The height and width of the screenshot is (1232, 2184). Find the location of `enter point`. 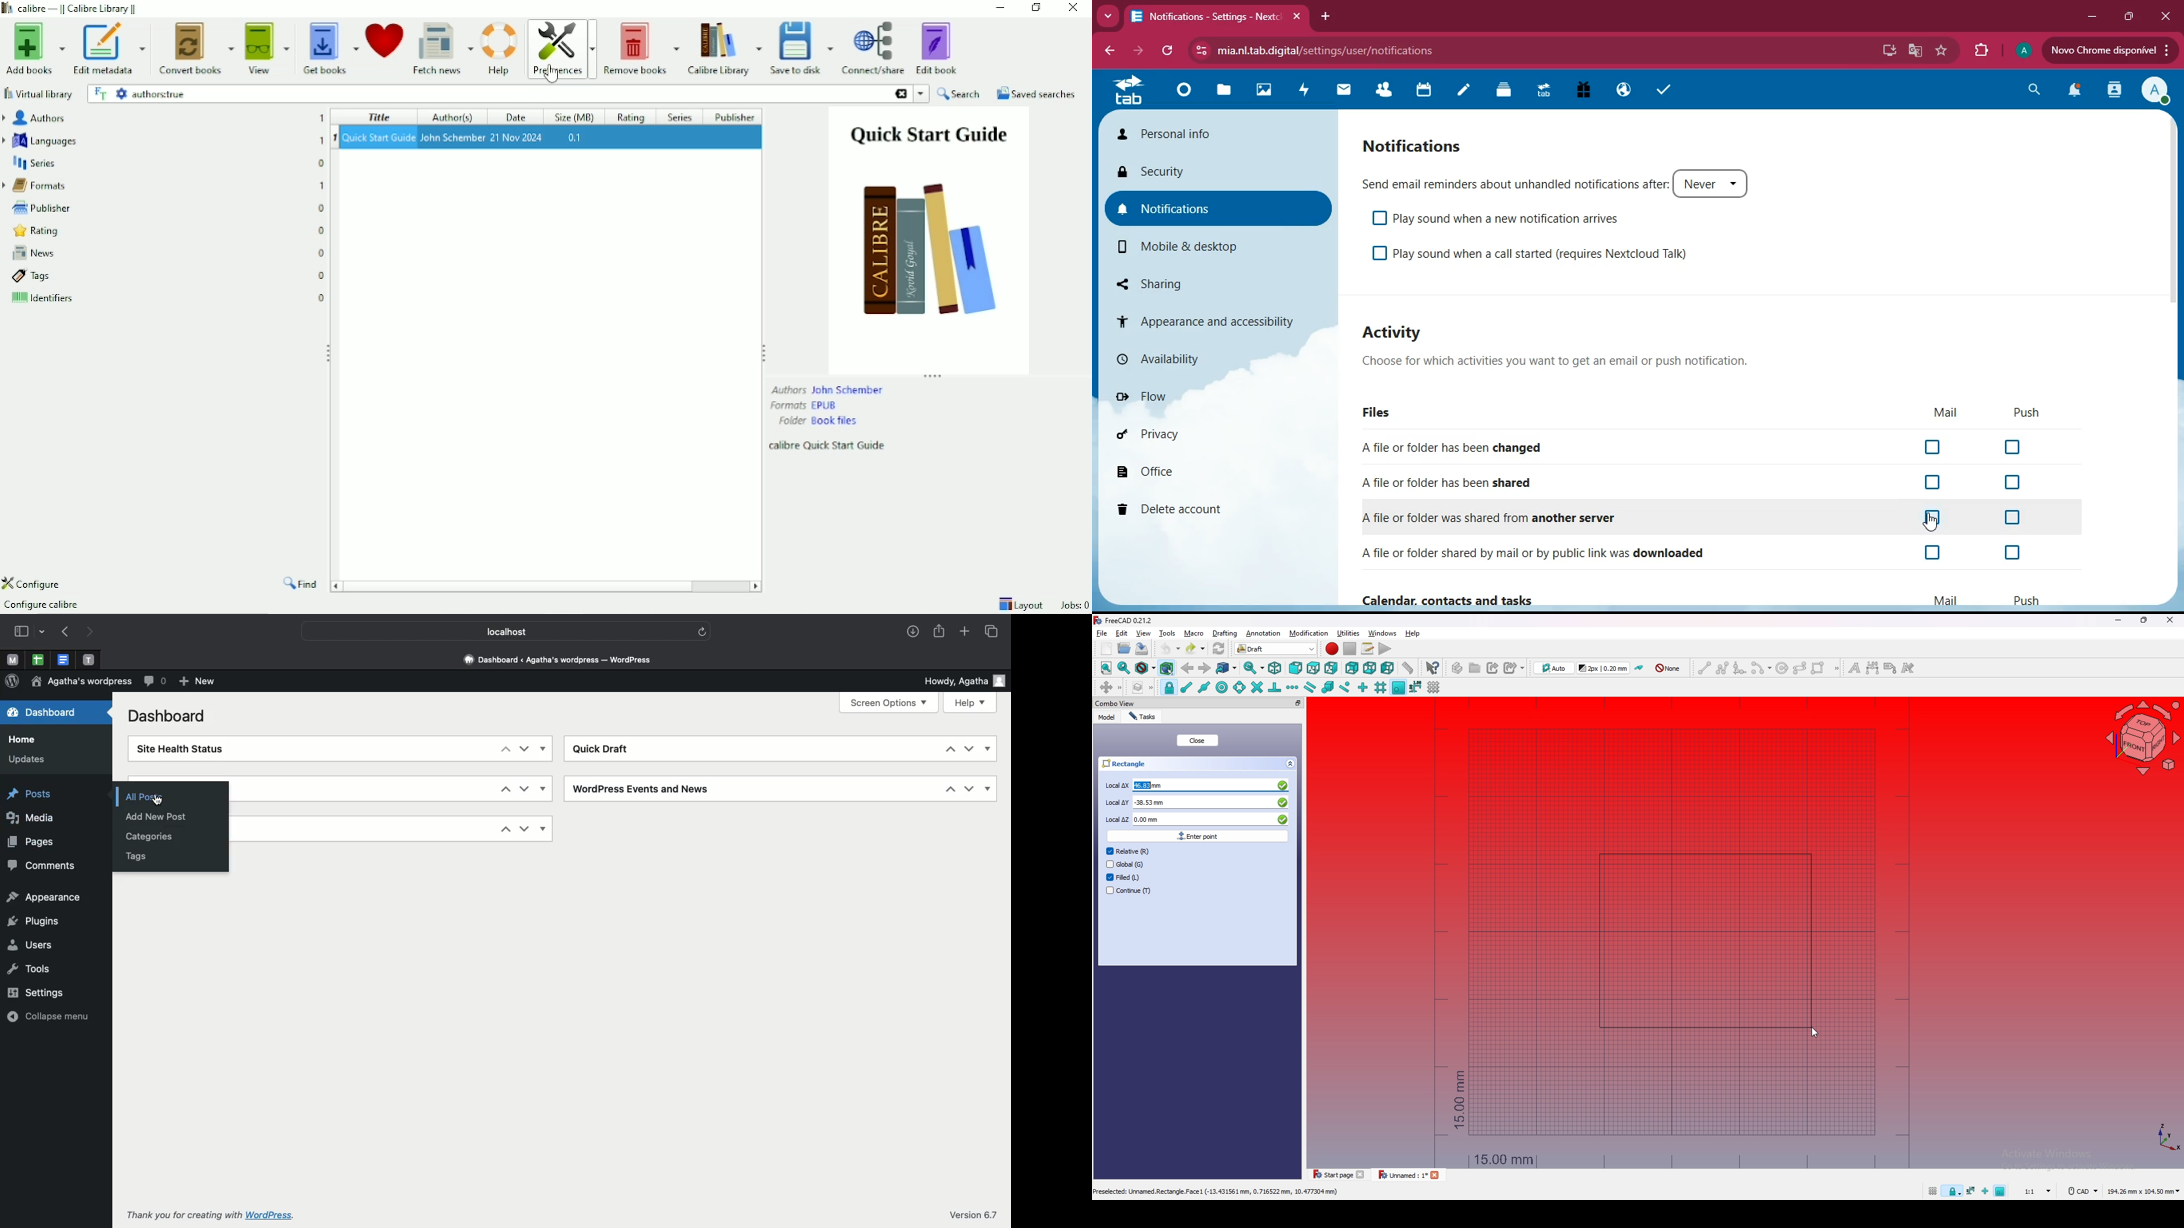

enter point is located at coordinates (1197, 836).